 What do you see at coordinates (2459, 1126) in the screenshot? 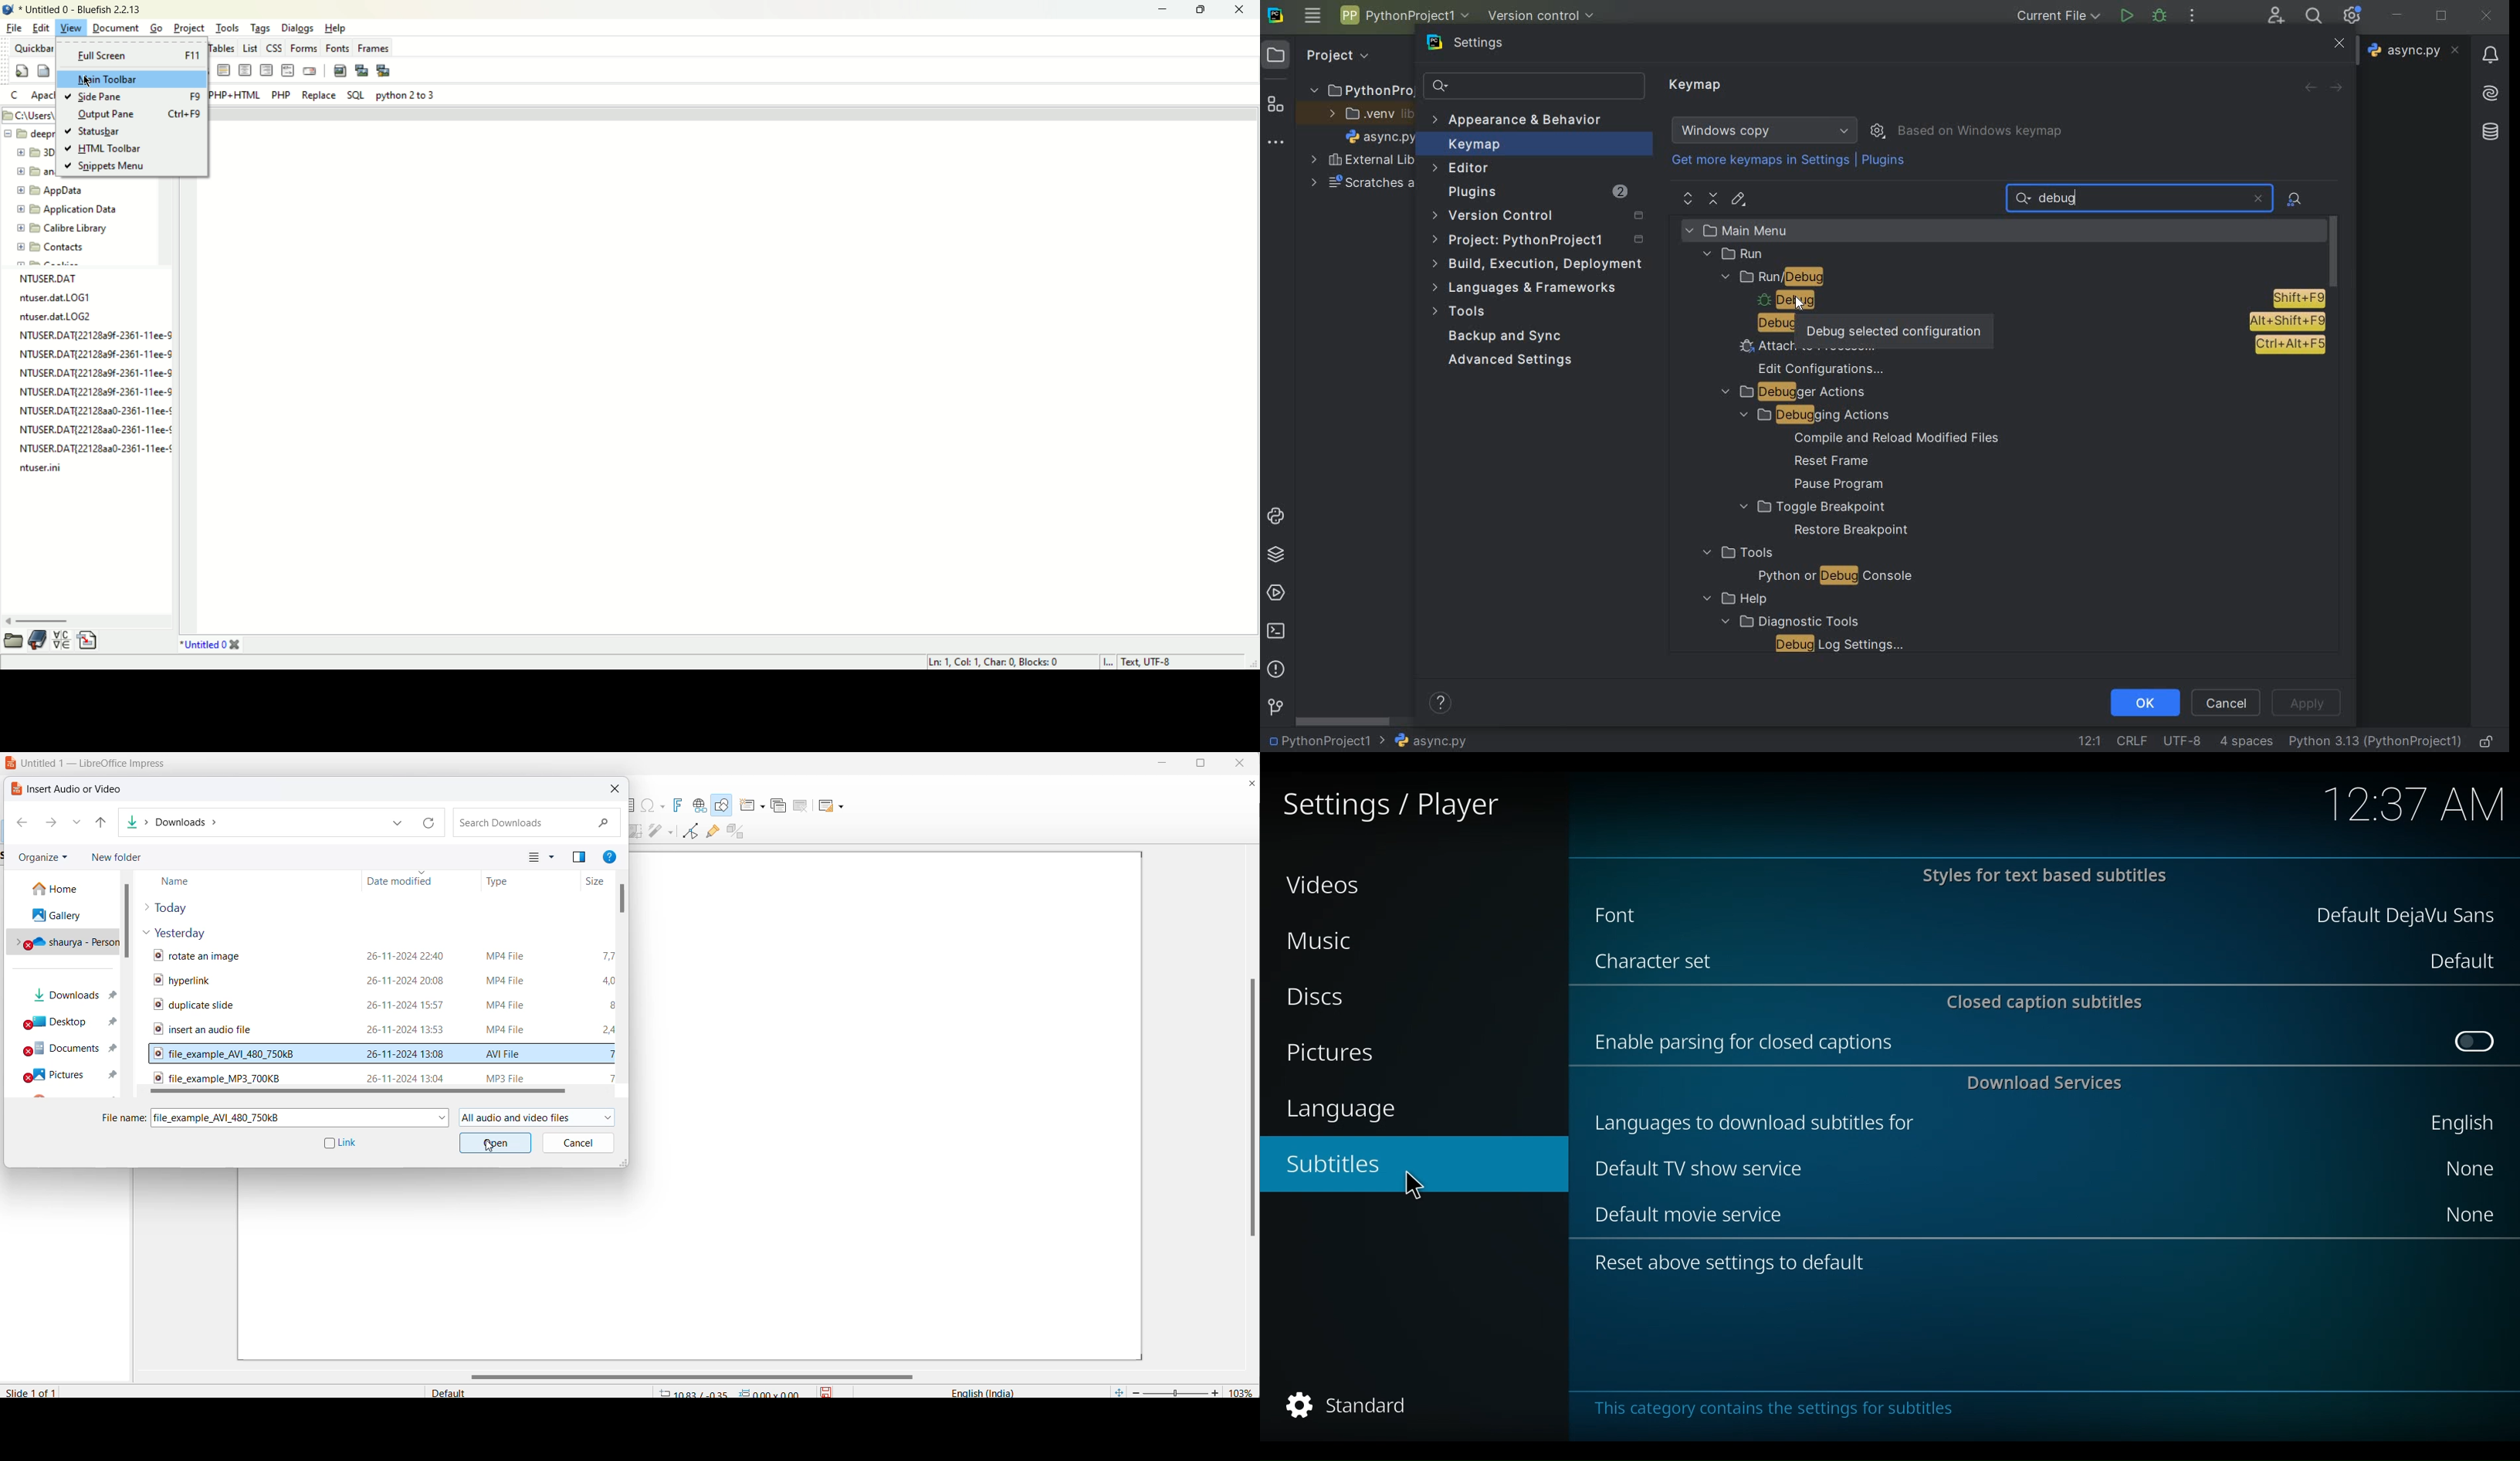
I see `English` at bounding box center [2459, 1126].